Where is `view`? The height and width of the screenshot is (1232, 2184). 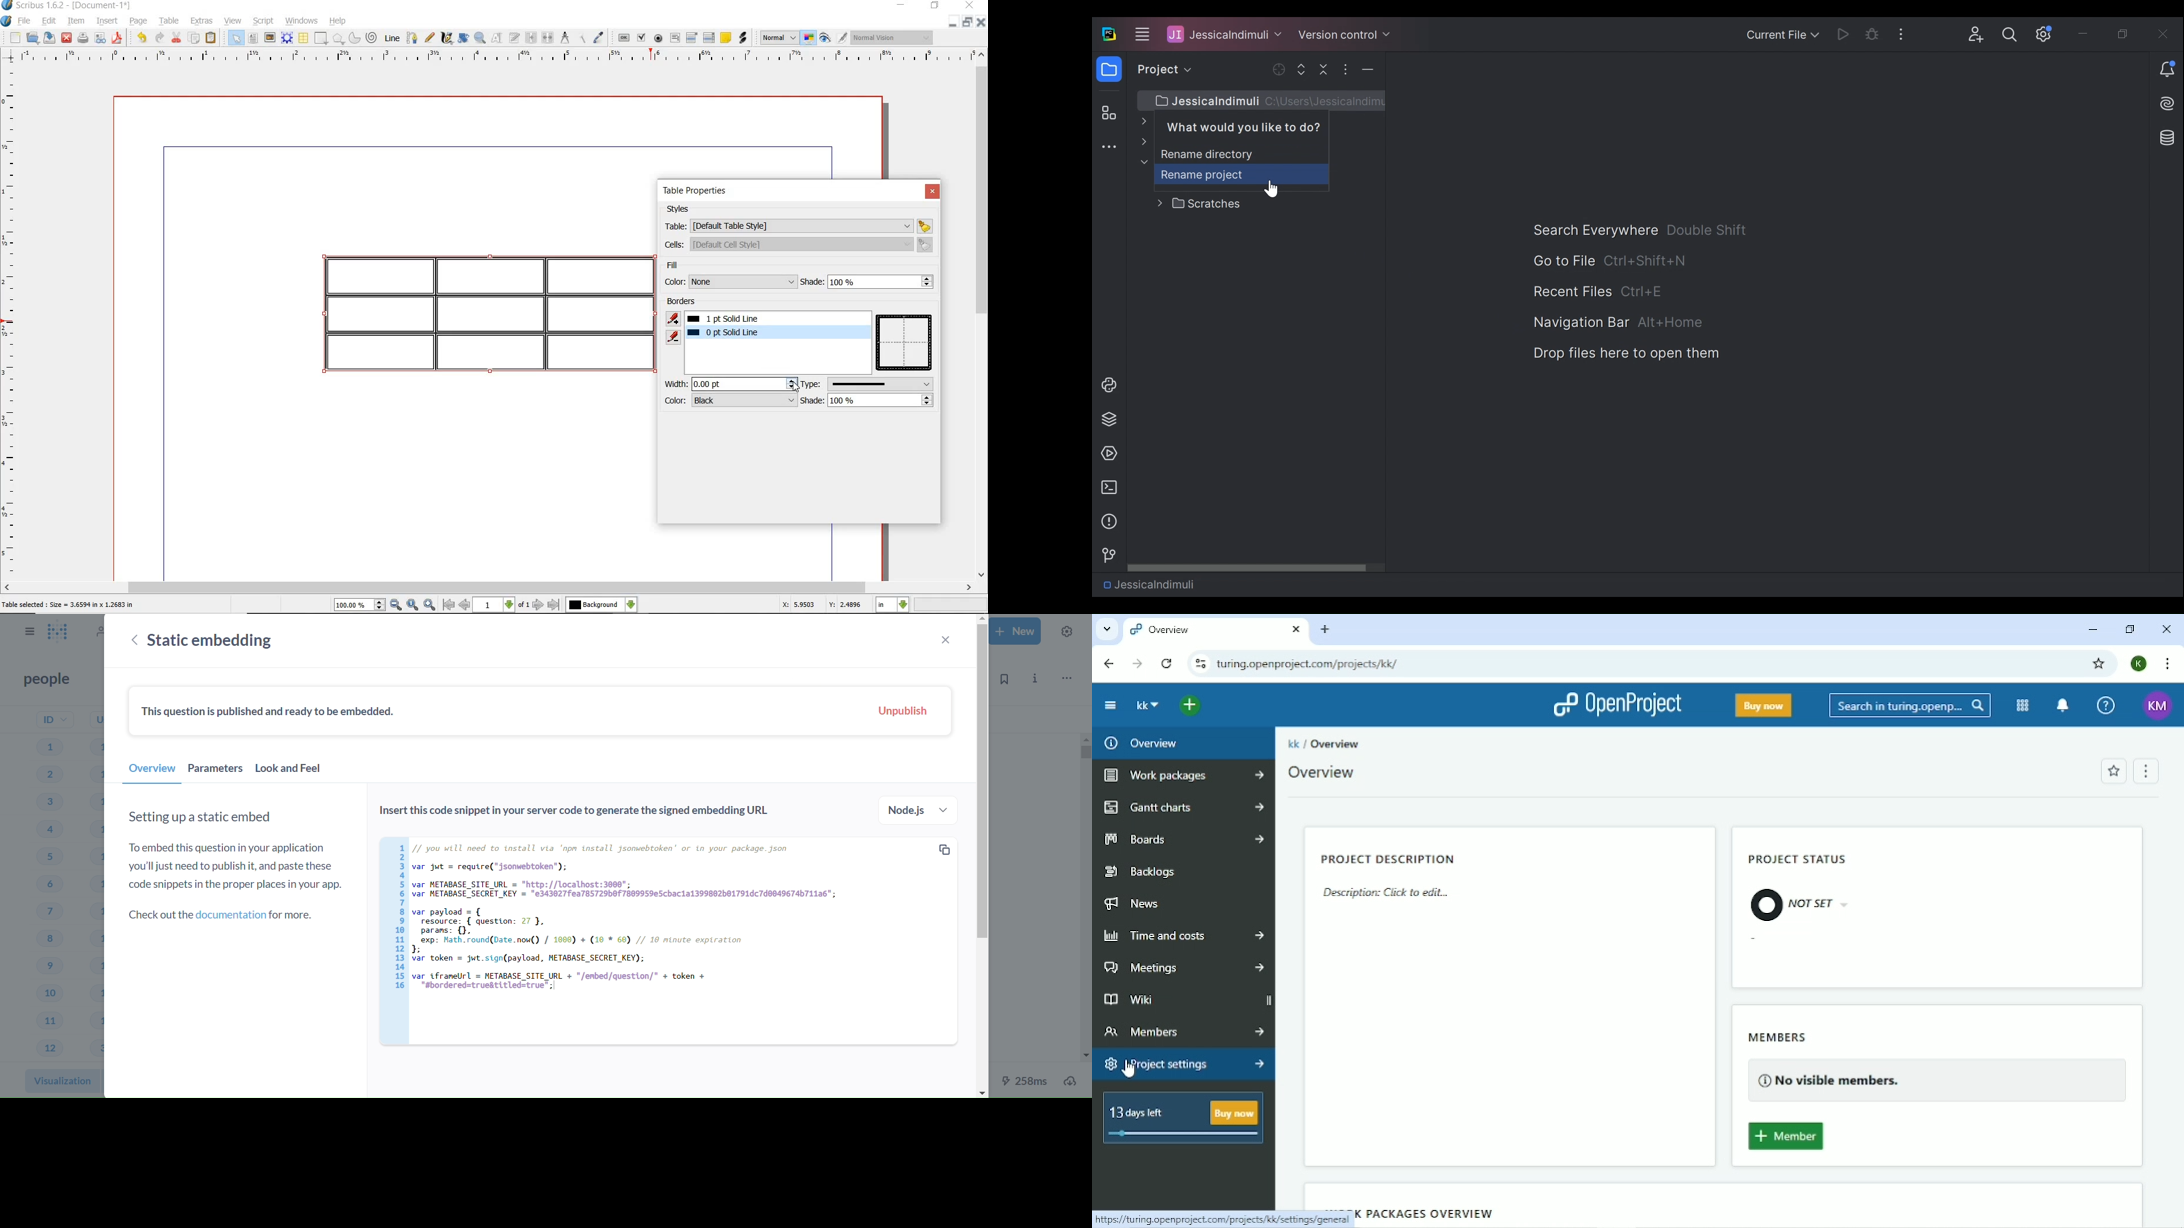 view is located at coordinates (233, 21).